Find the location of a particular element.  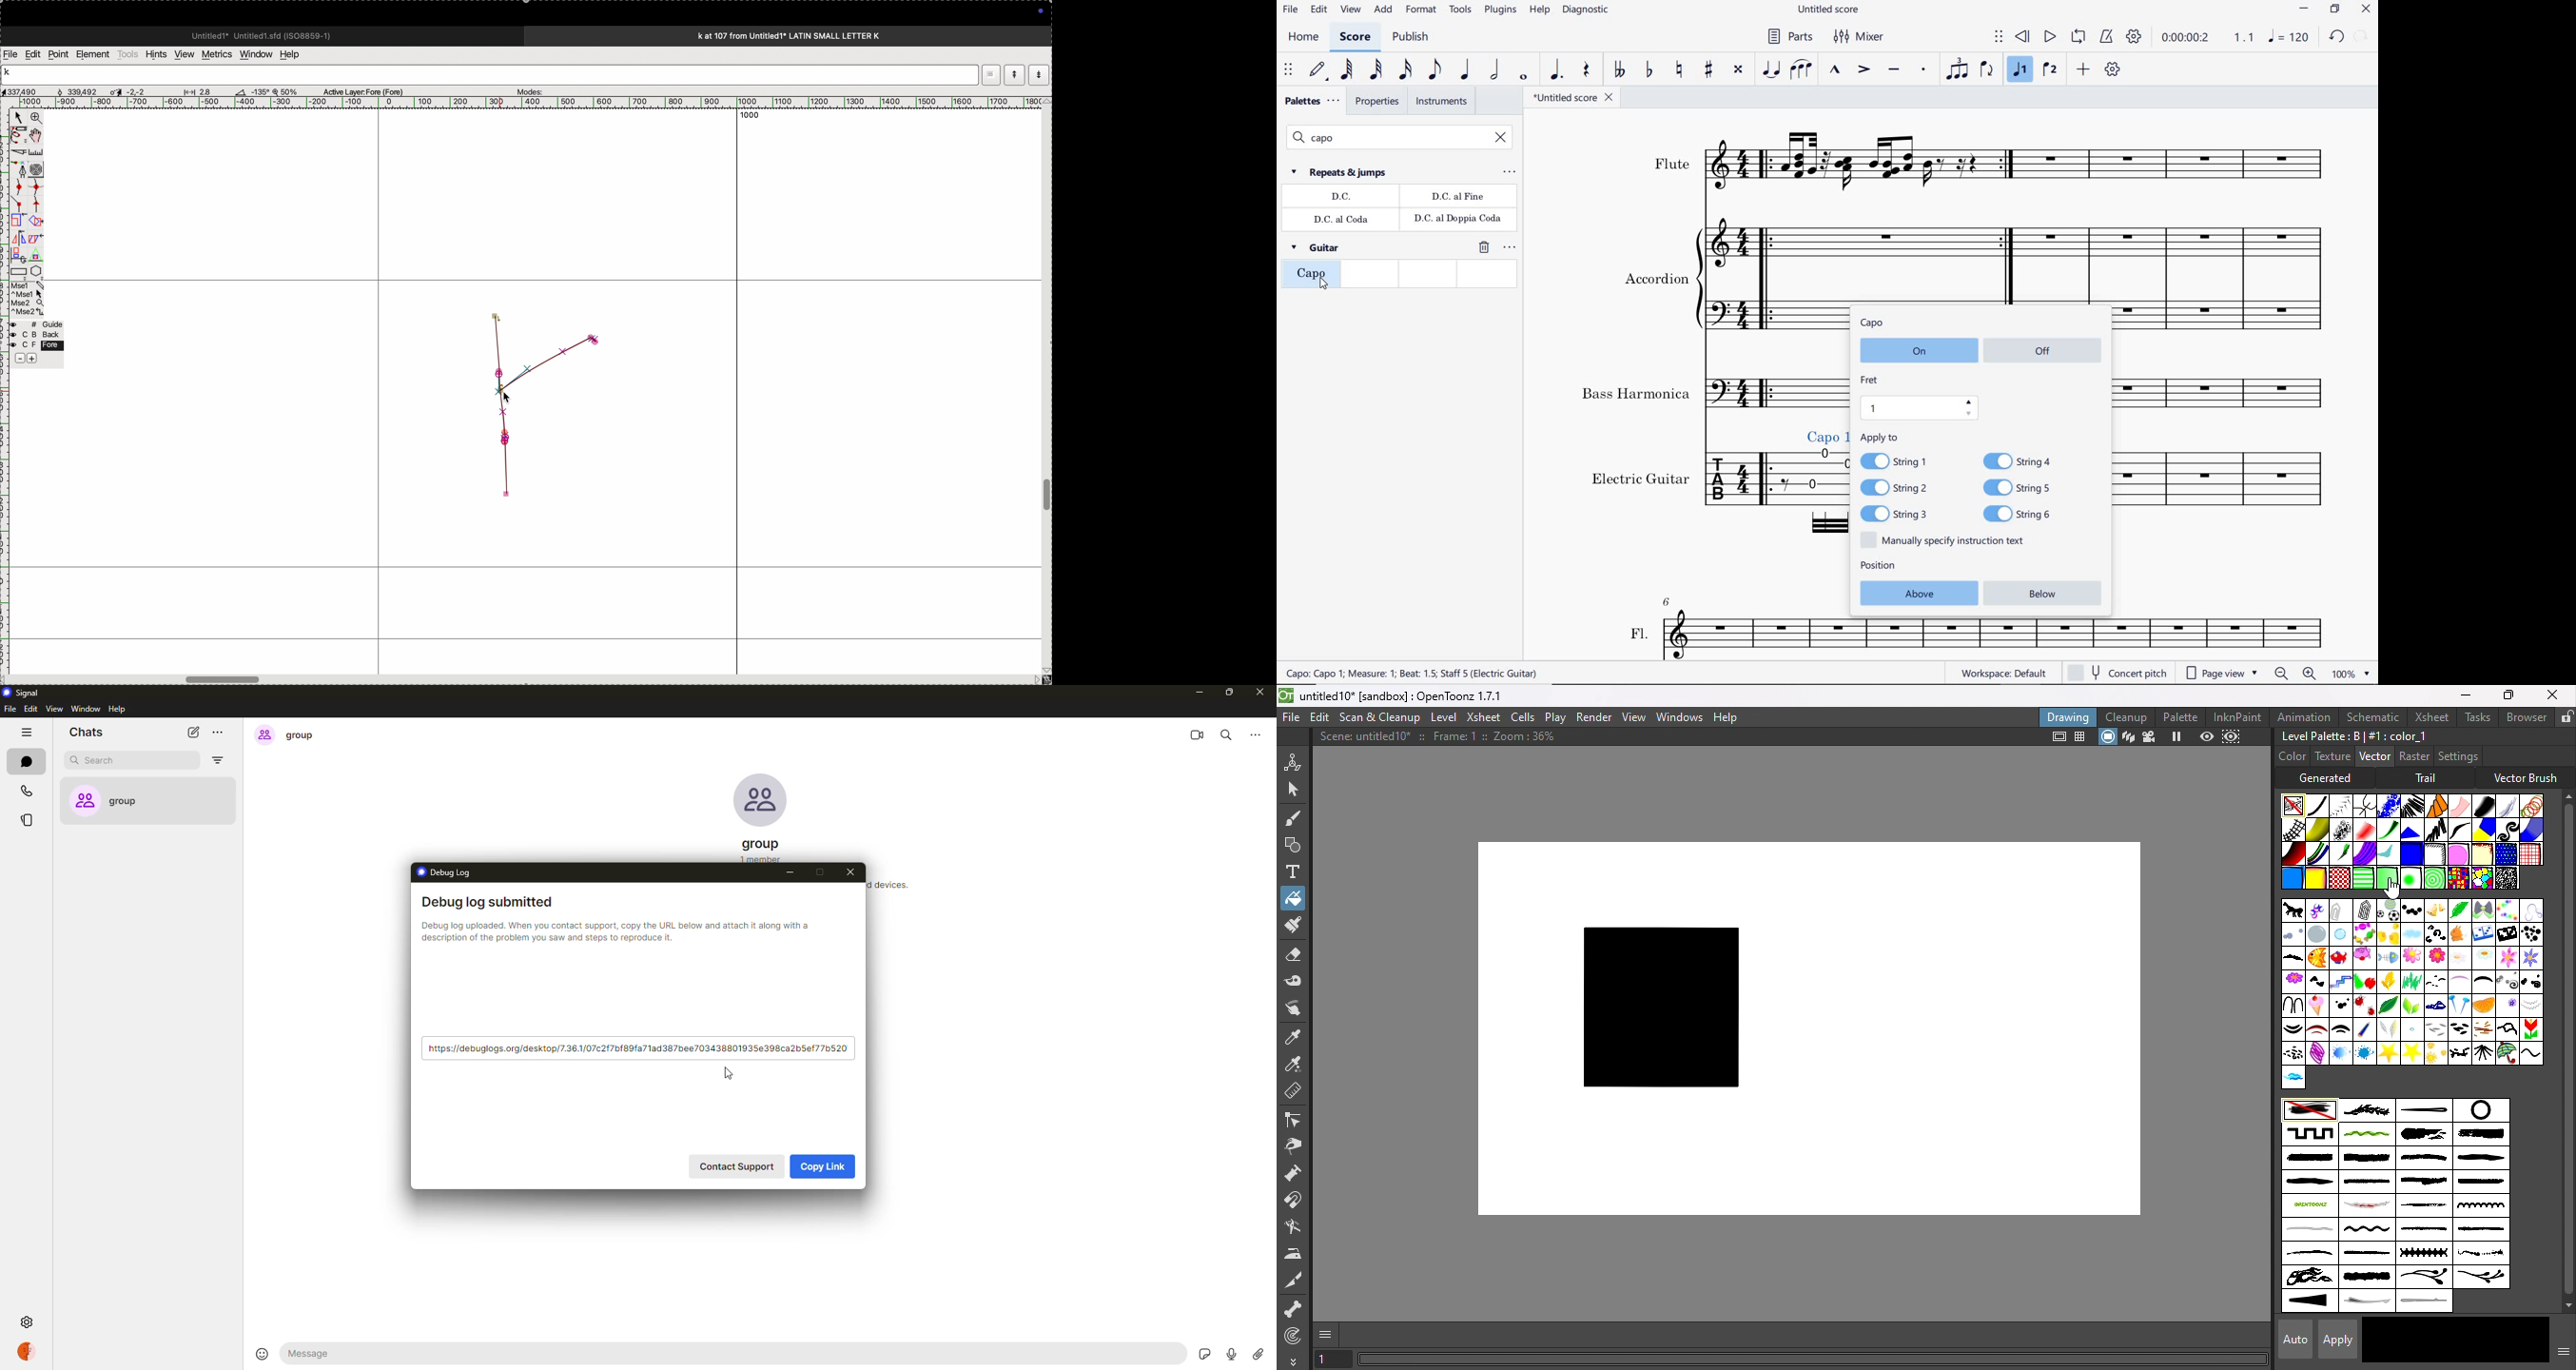

Animate tool is located at coordinates (1296, 761).